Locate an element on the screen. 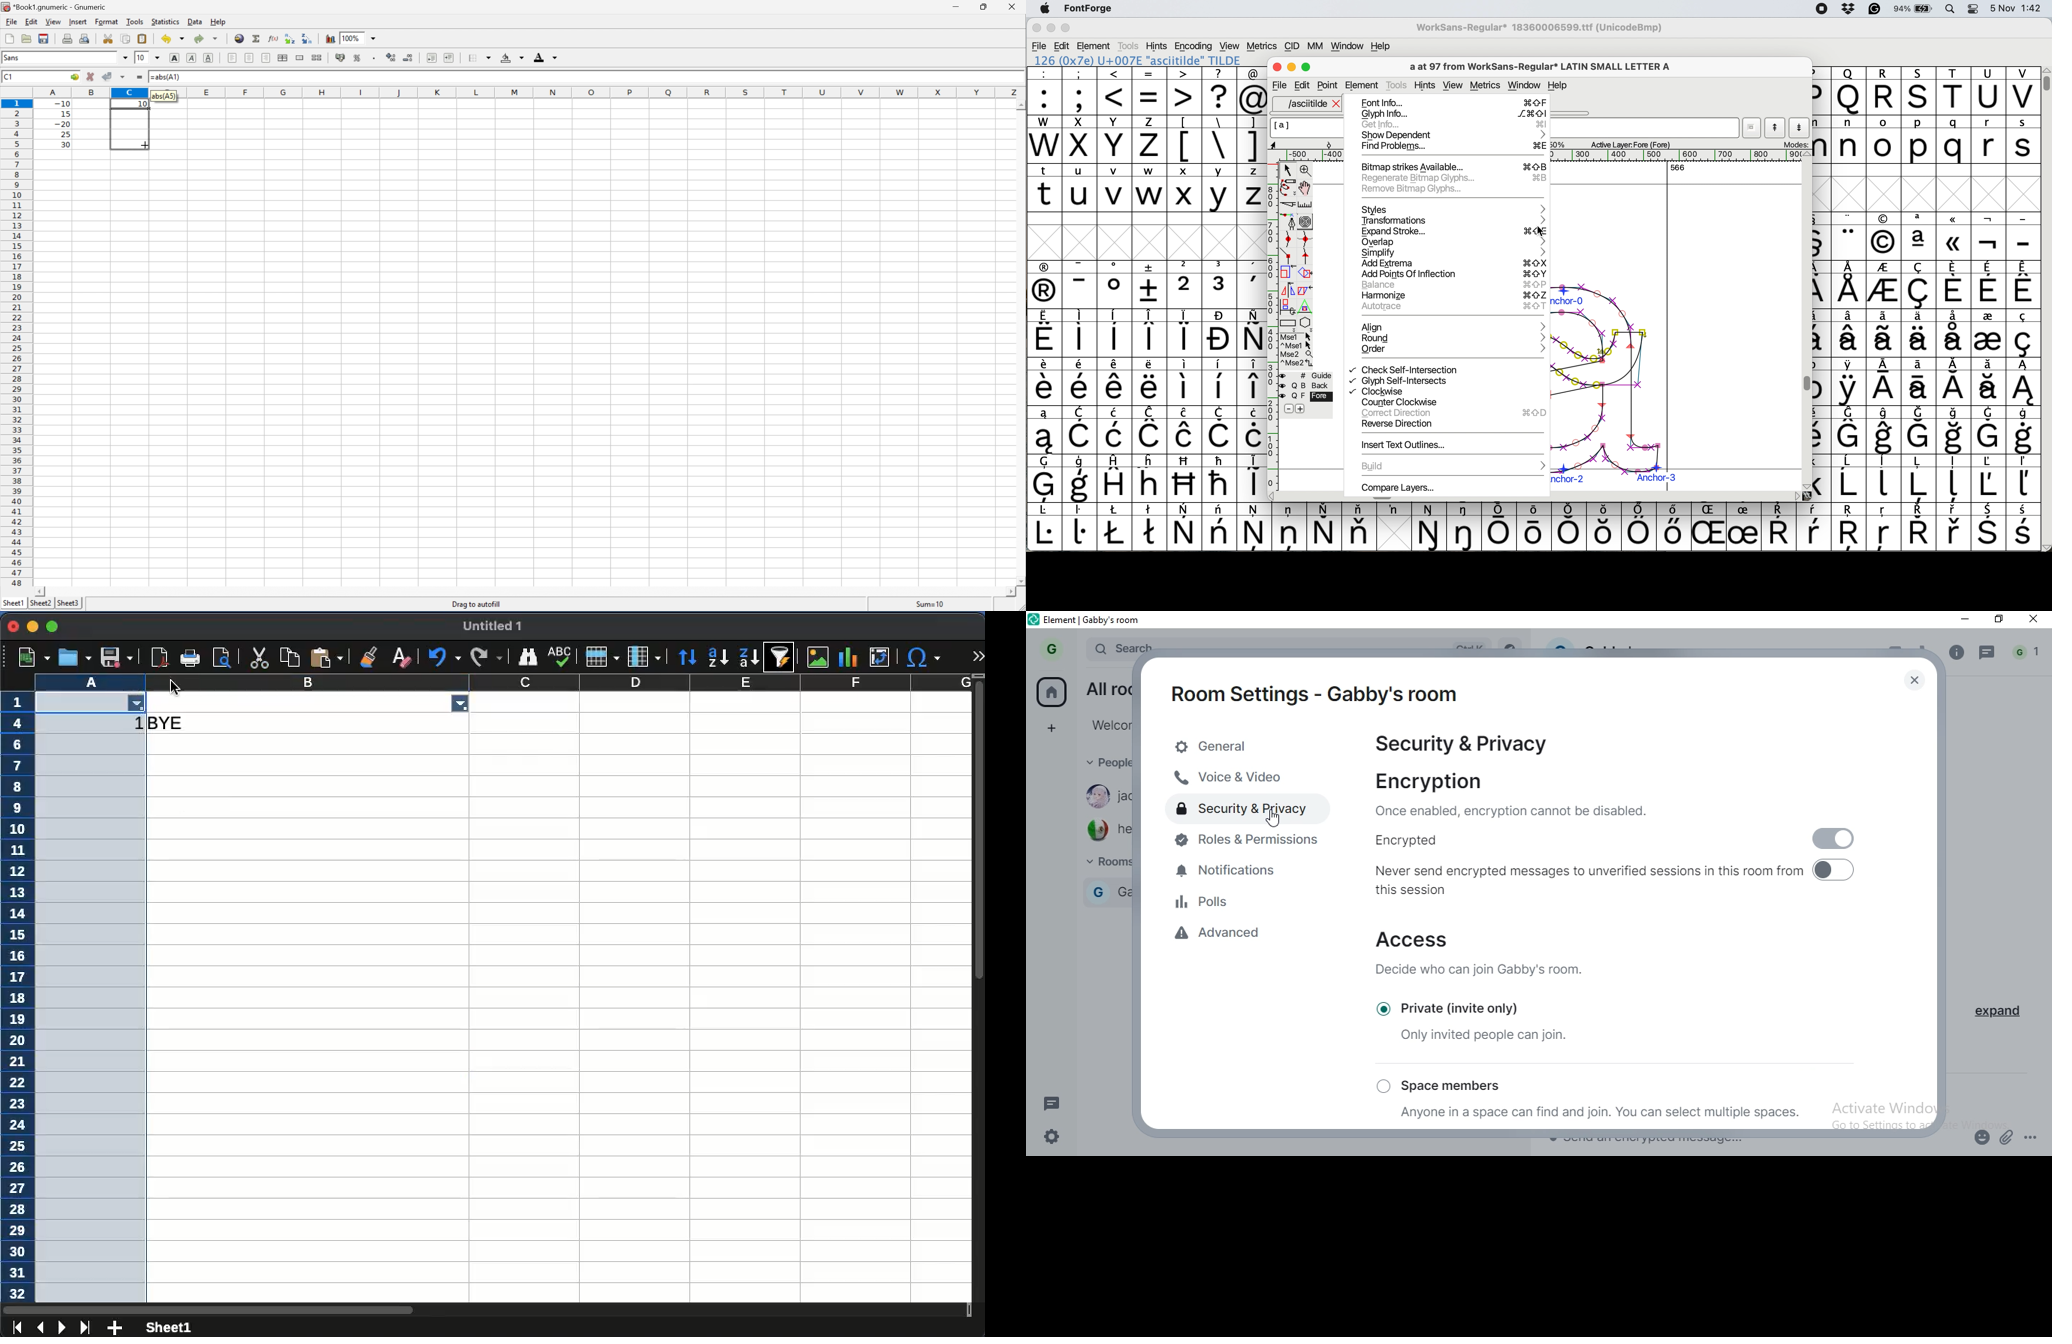  skew selection is located at coordinates (1307, 292).